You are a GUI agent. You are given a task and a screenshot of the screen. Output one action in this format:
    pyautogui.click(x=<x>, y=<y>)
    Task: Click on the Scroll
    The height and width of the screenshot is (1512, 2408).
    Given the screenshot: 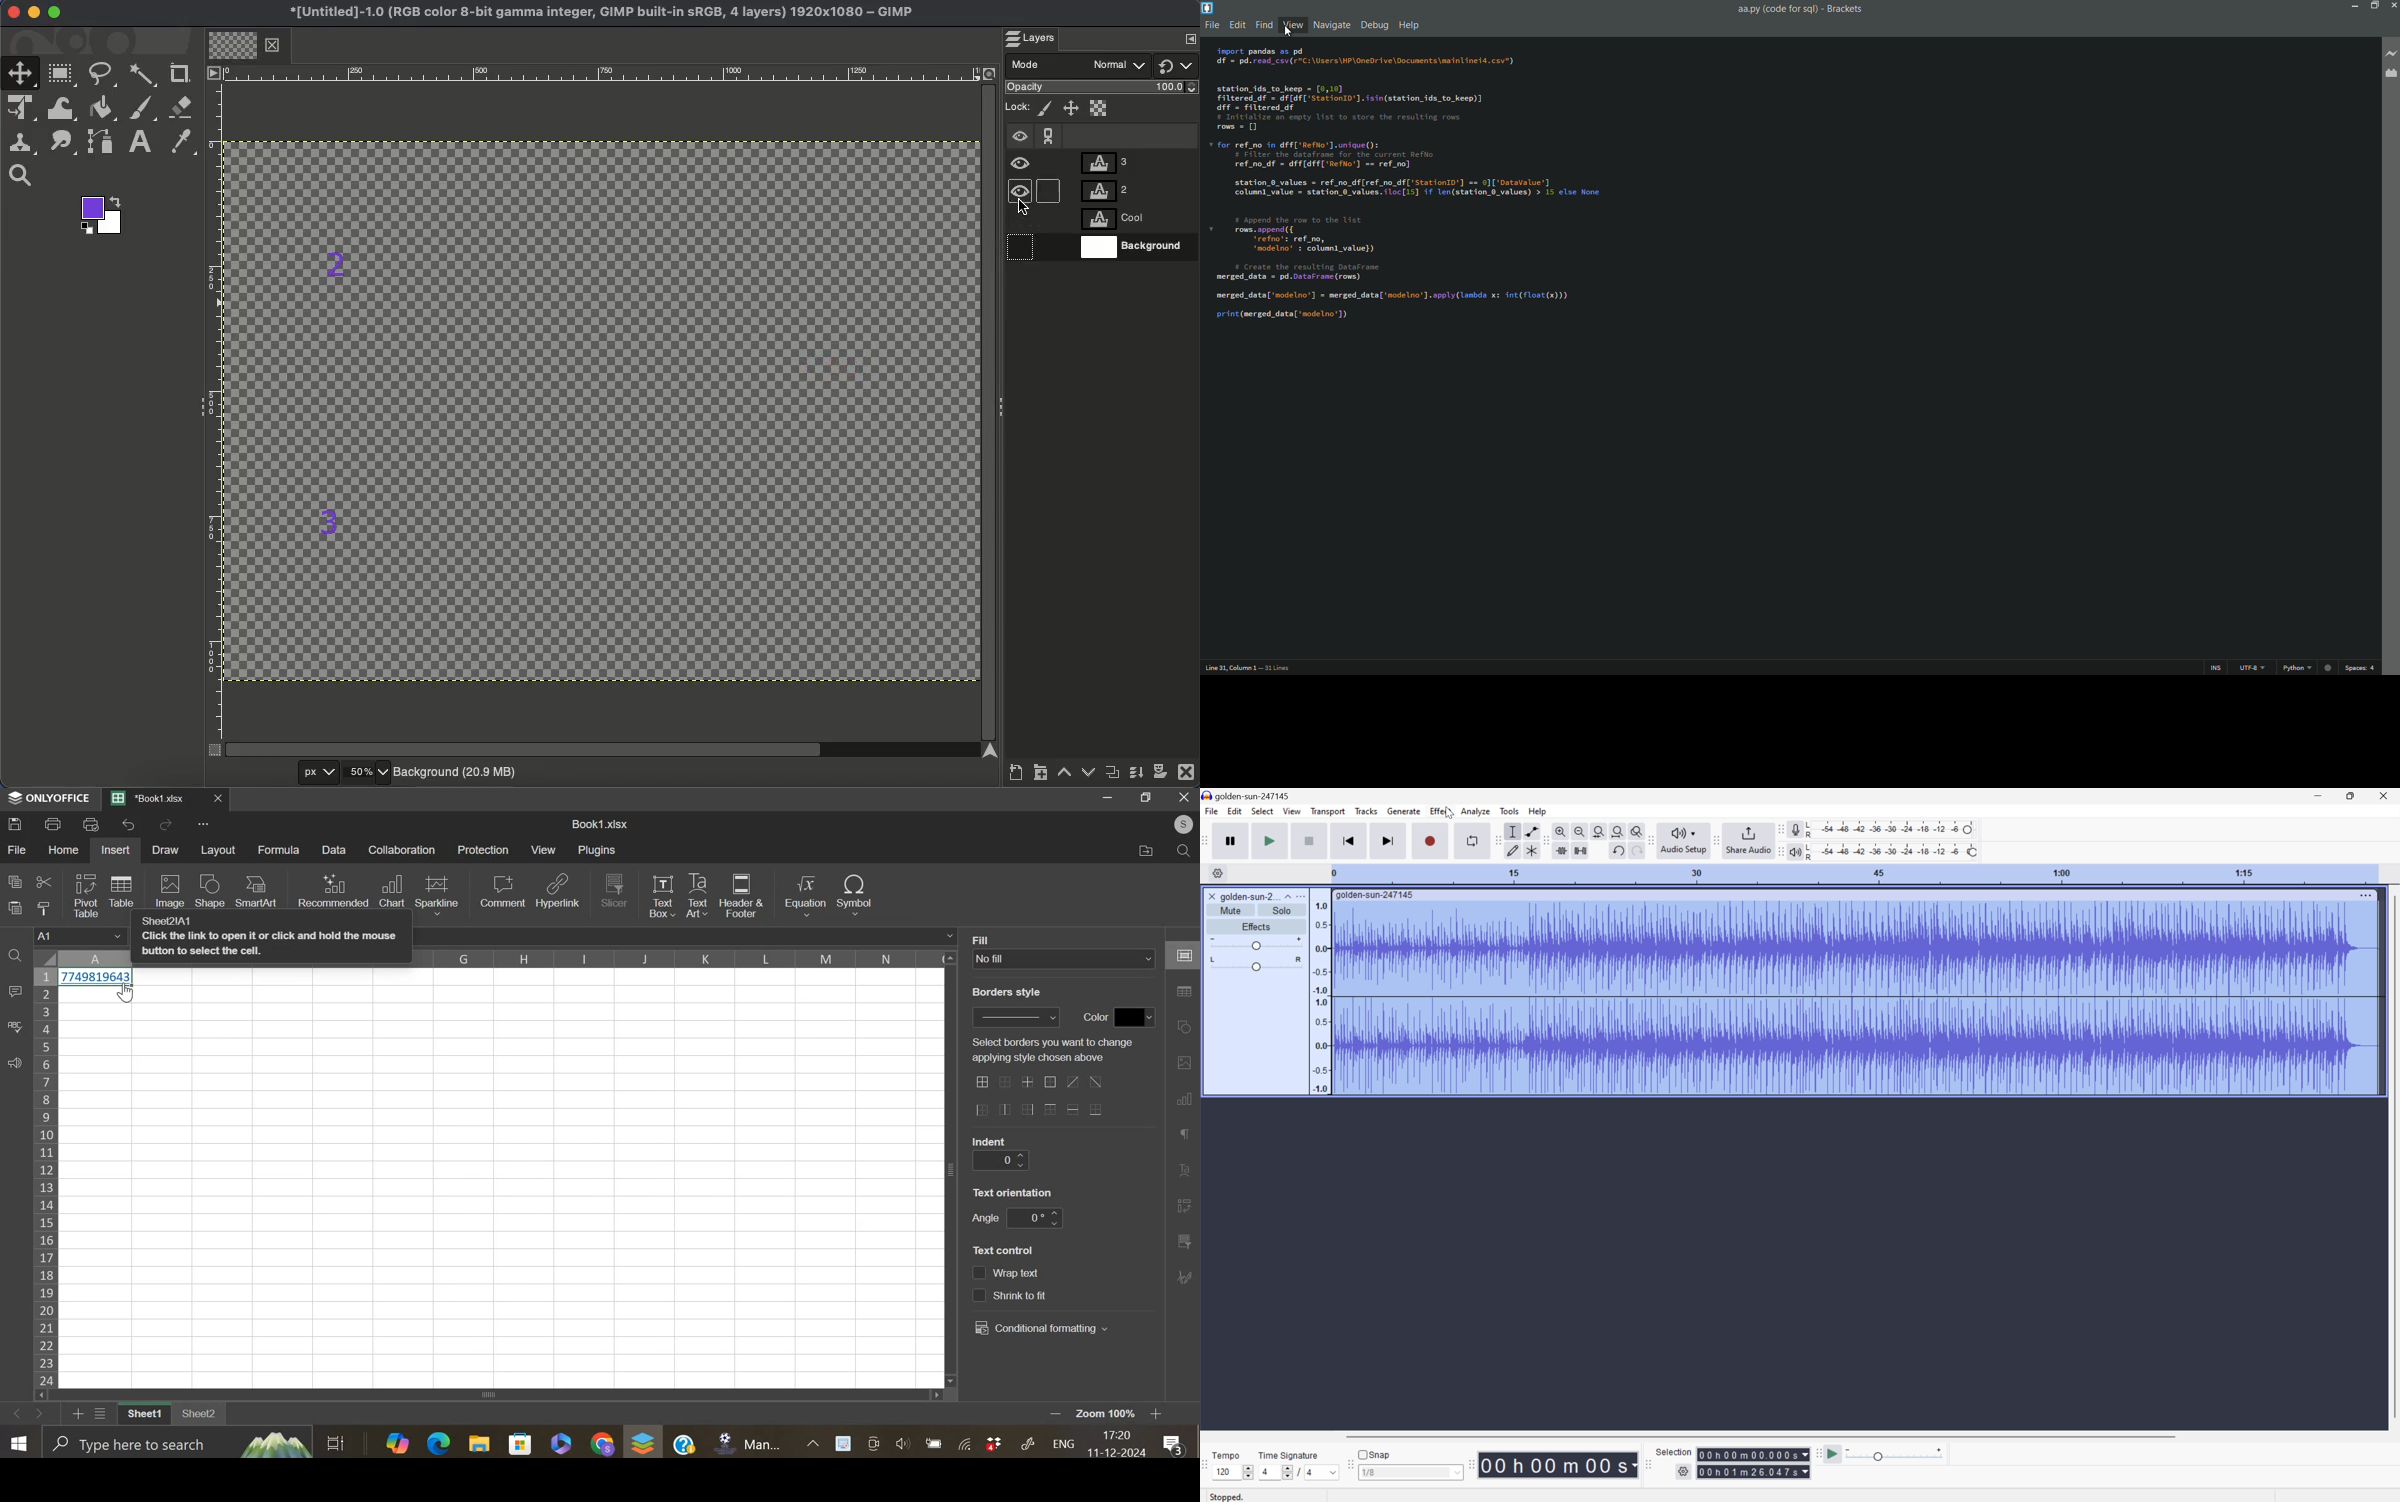 What is the action you would take?
    pyautogui.click(x=603, y=750)
    